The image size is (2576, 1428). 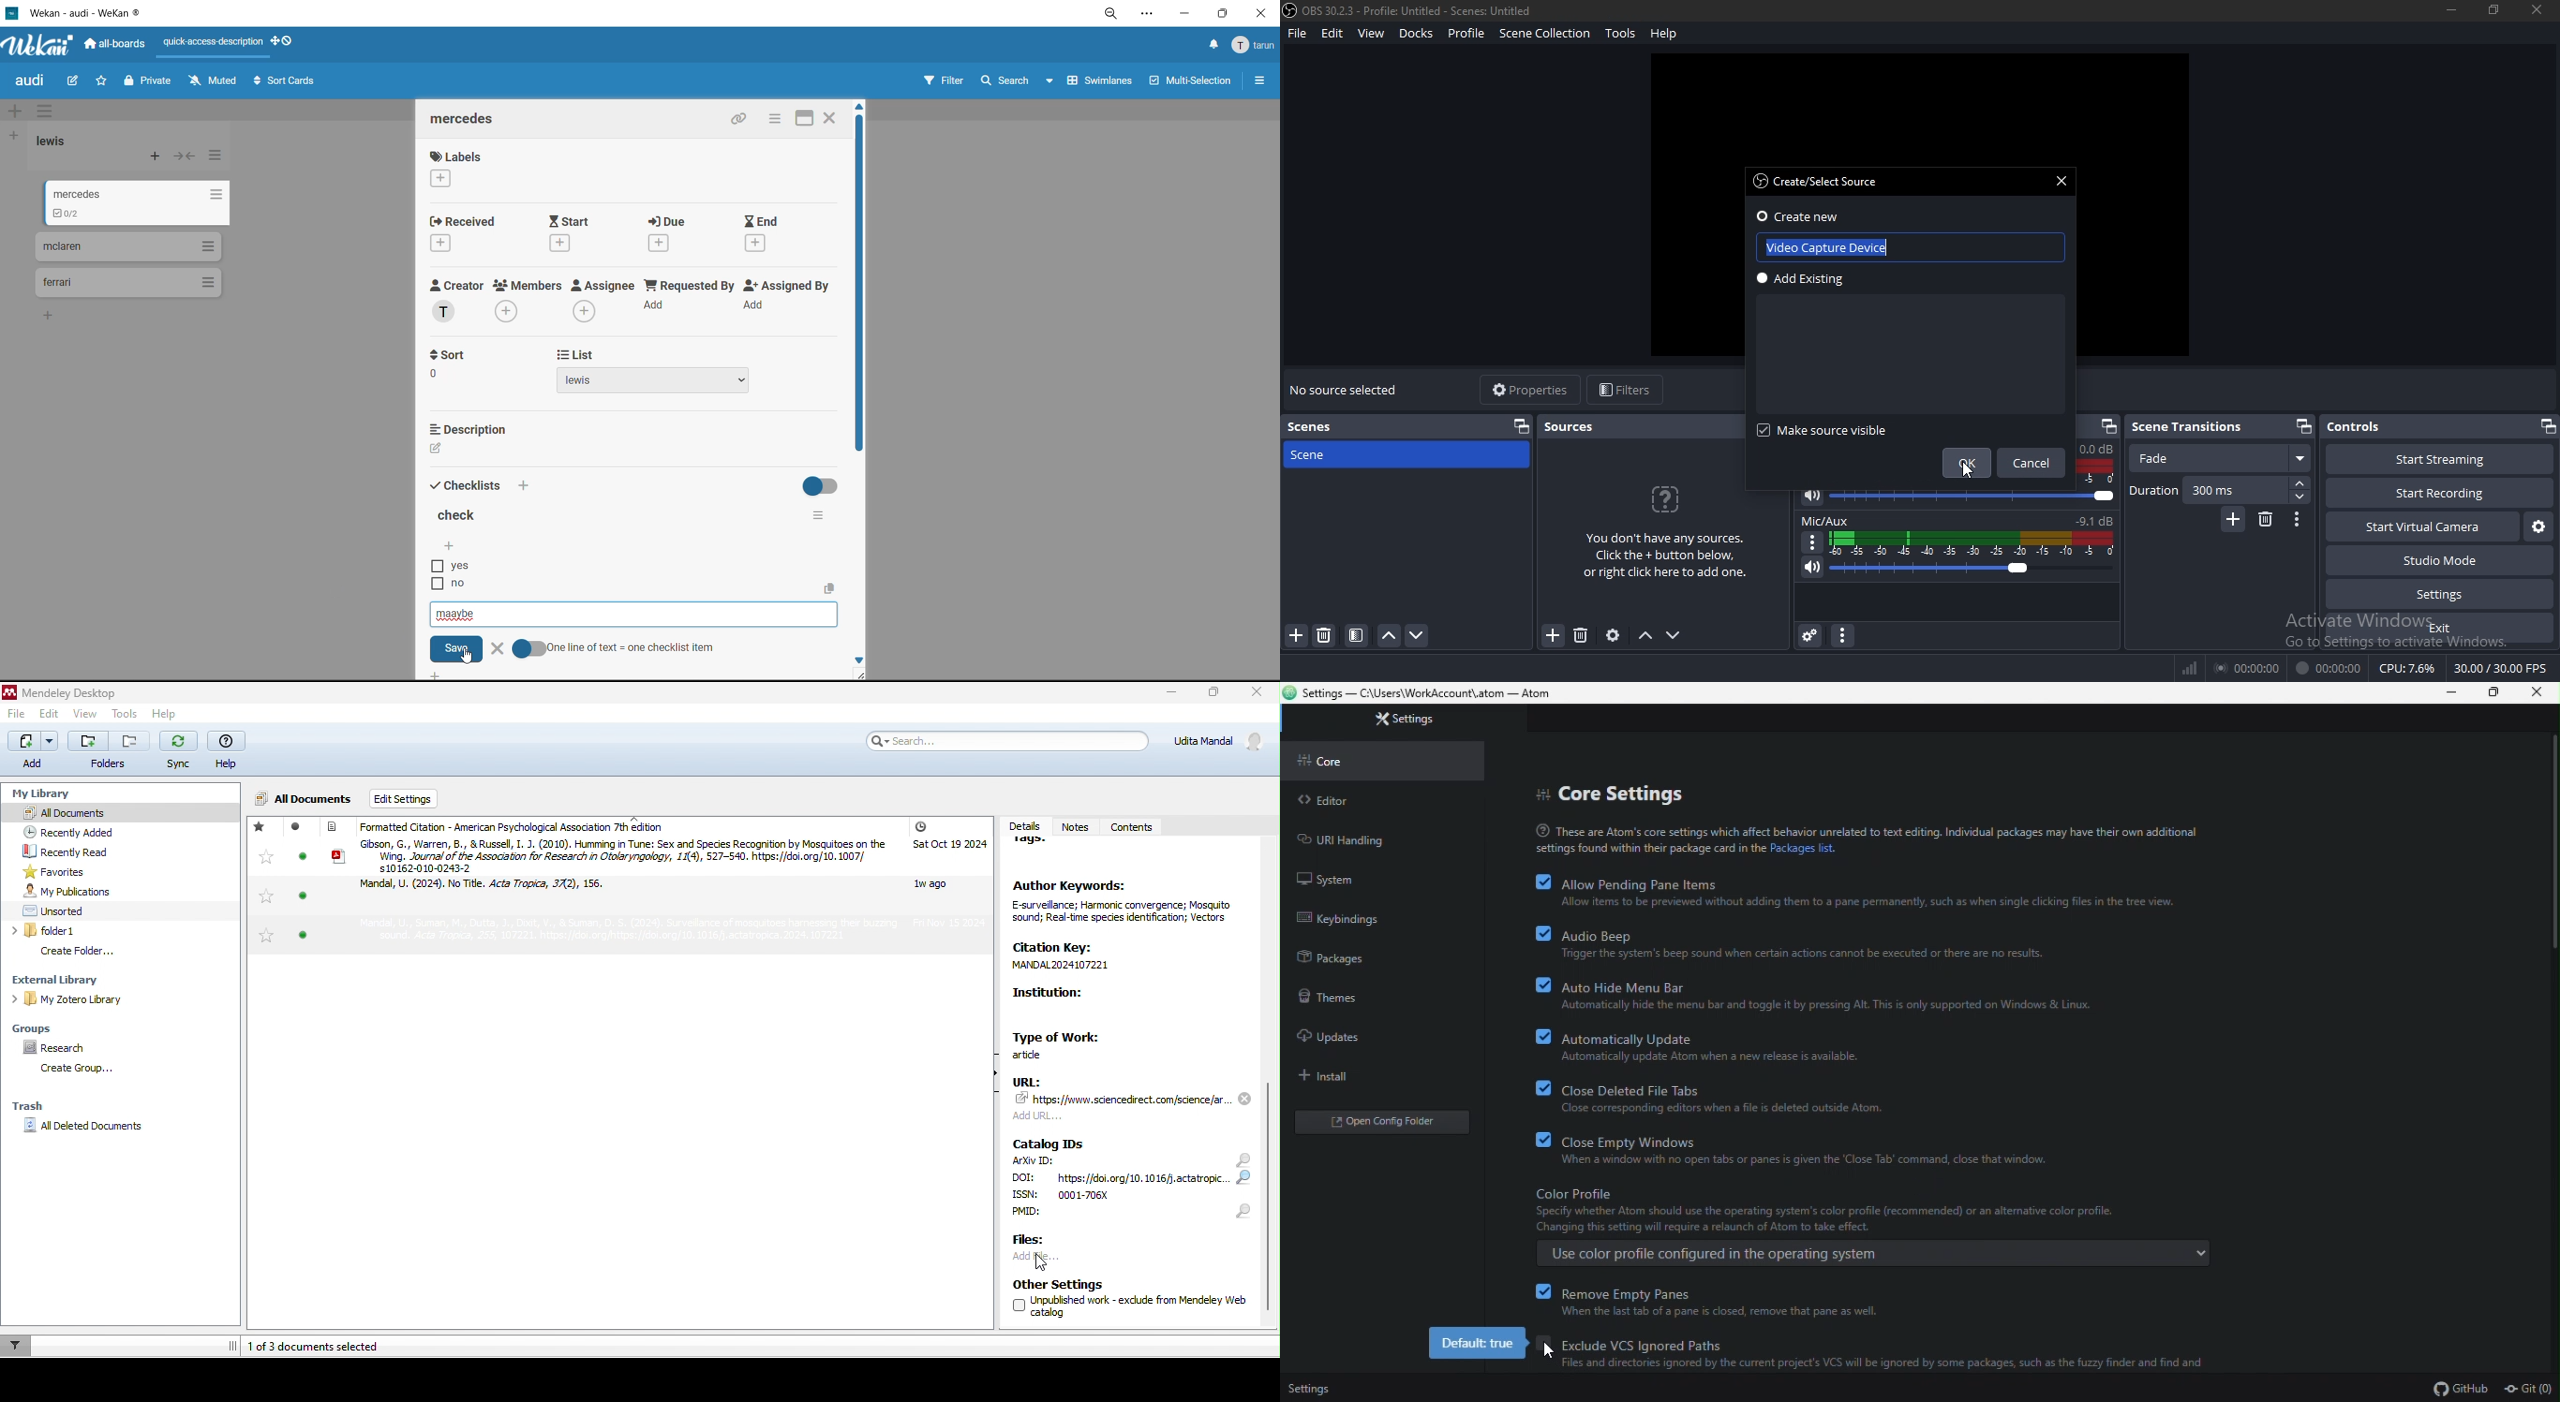 What do you see at coordinates (81, 1070) in the screenshot?
I see `create group` at bounding box center [81, 1070].